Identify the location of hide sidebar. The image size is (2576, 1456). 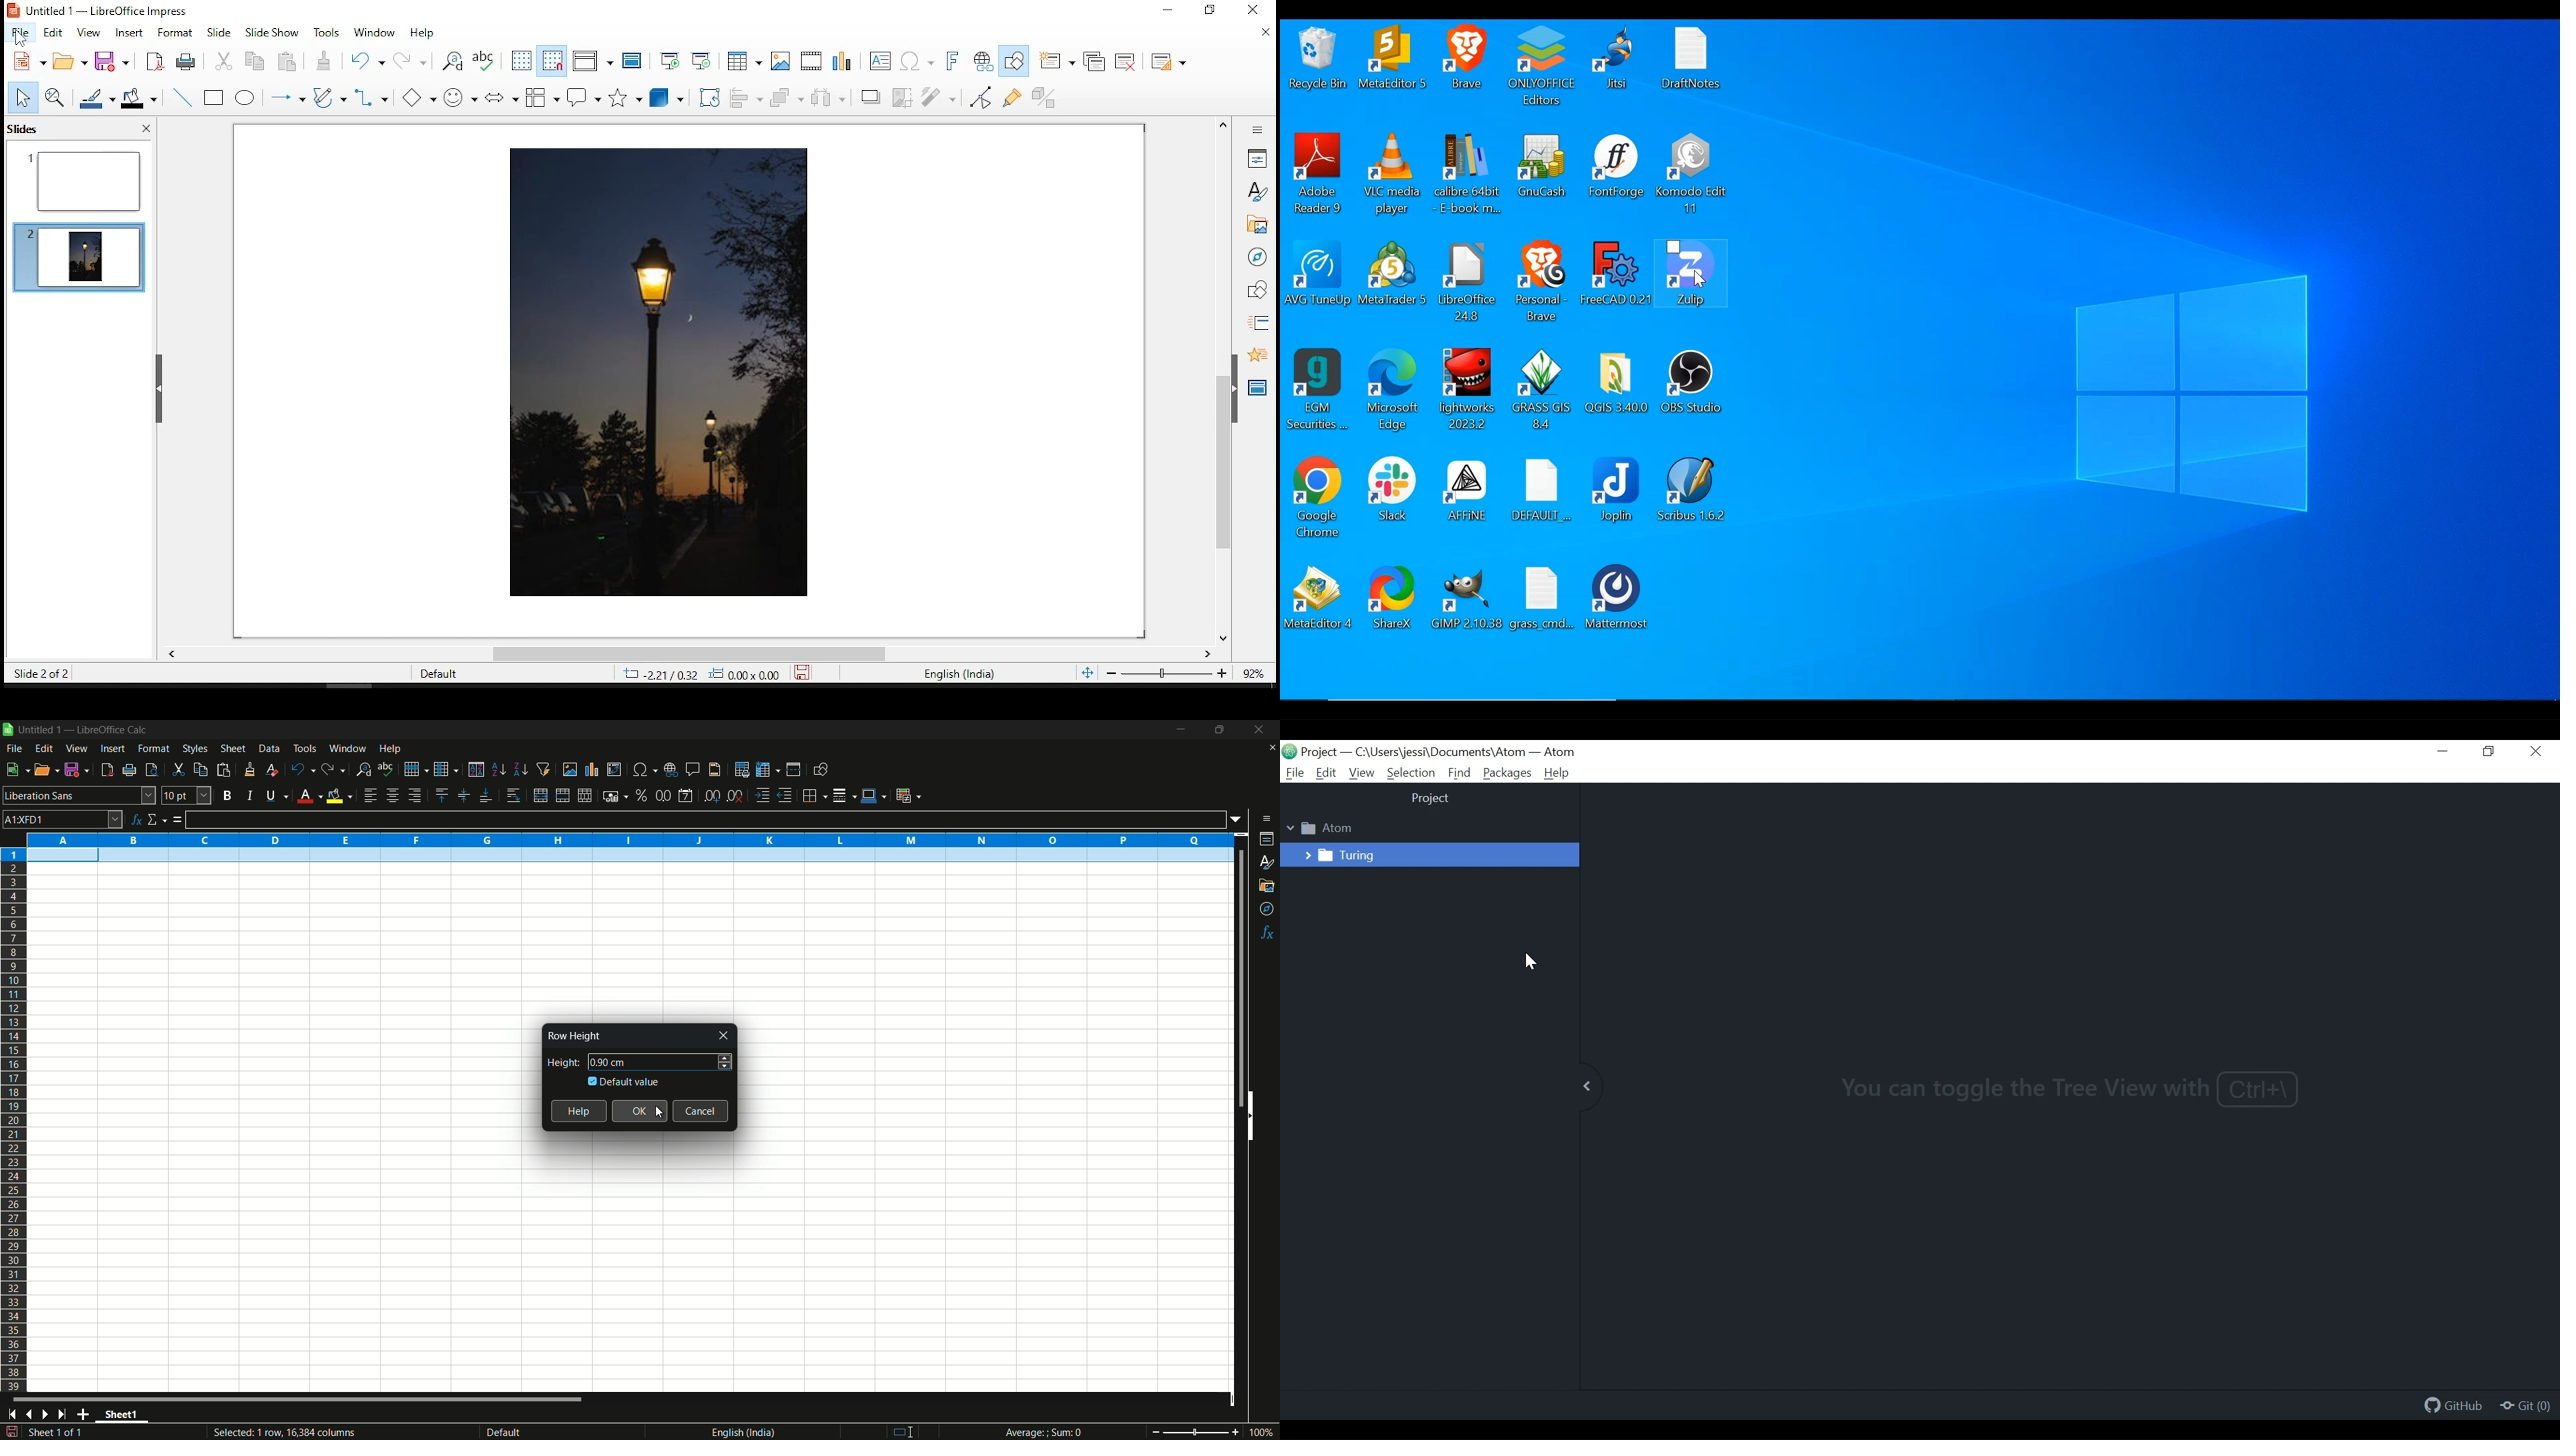
(1256, 1115).